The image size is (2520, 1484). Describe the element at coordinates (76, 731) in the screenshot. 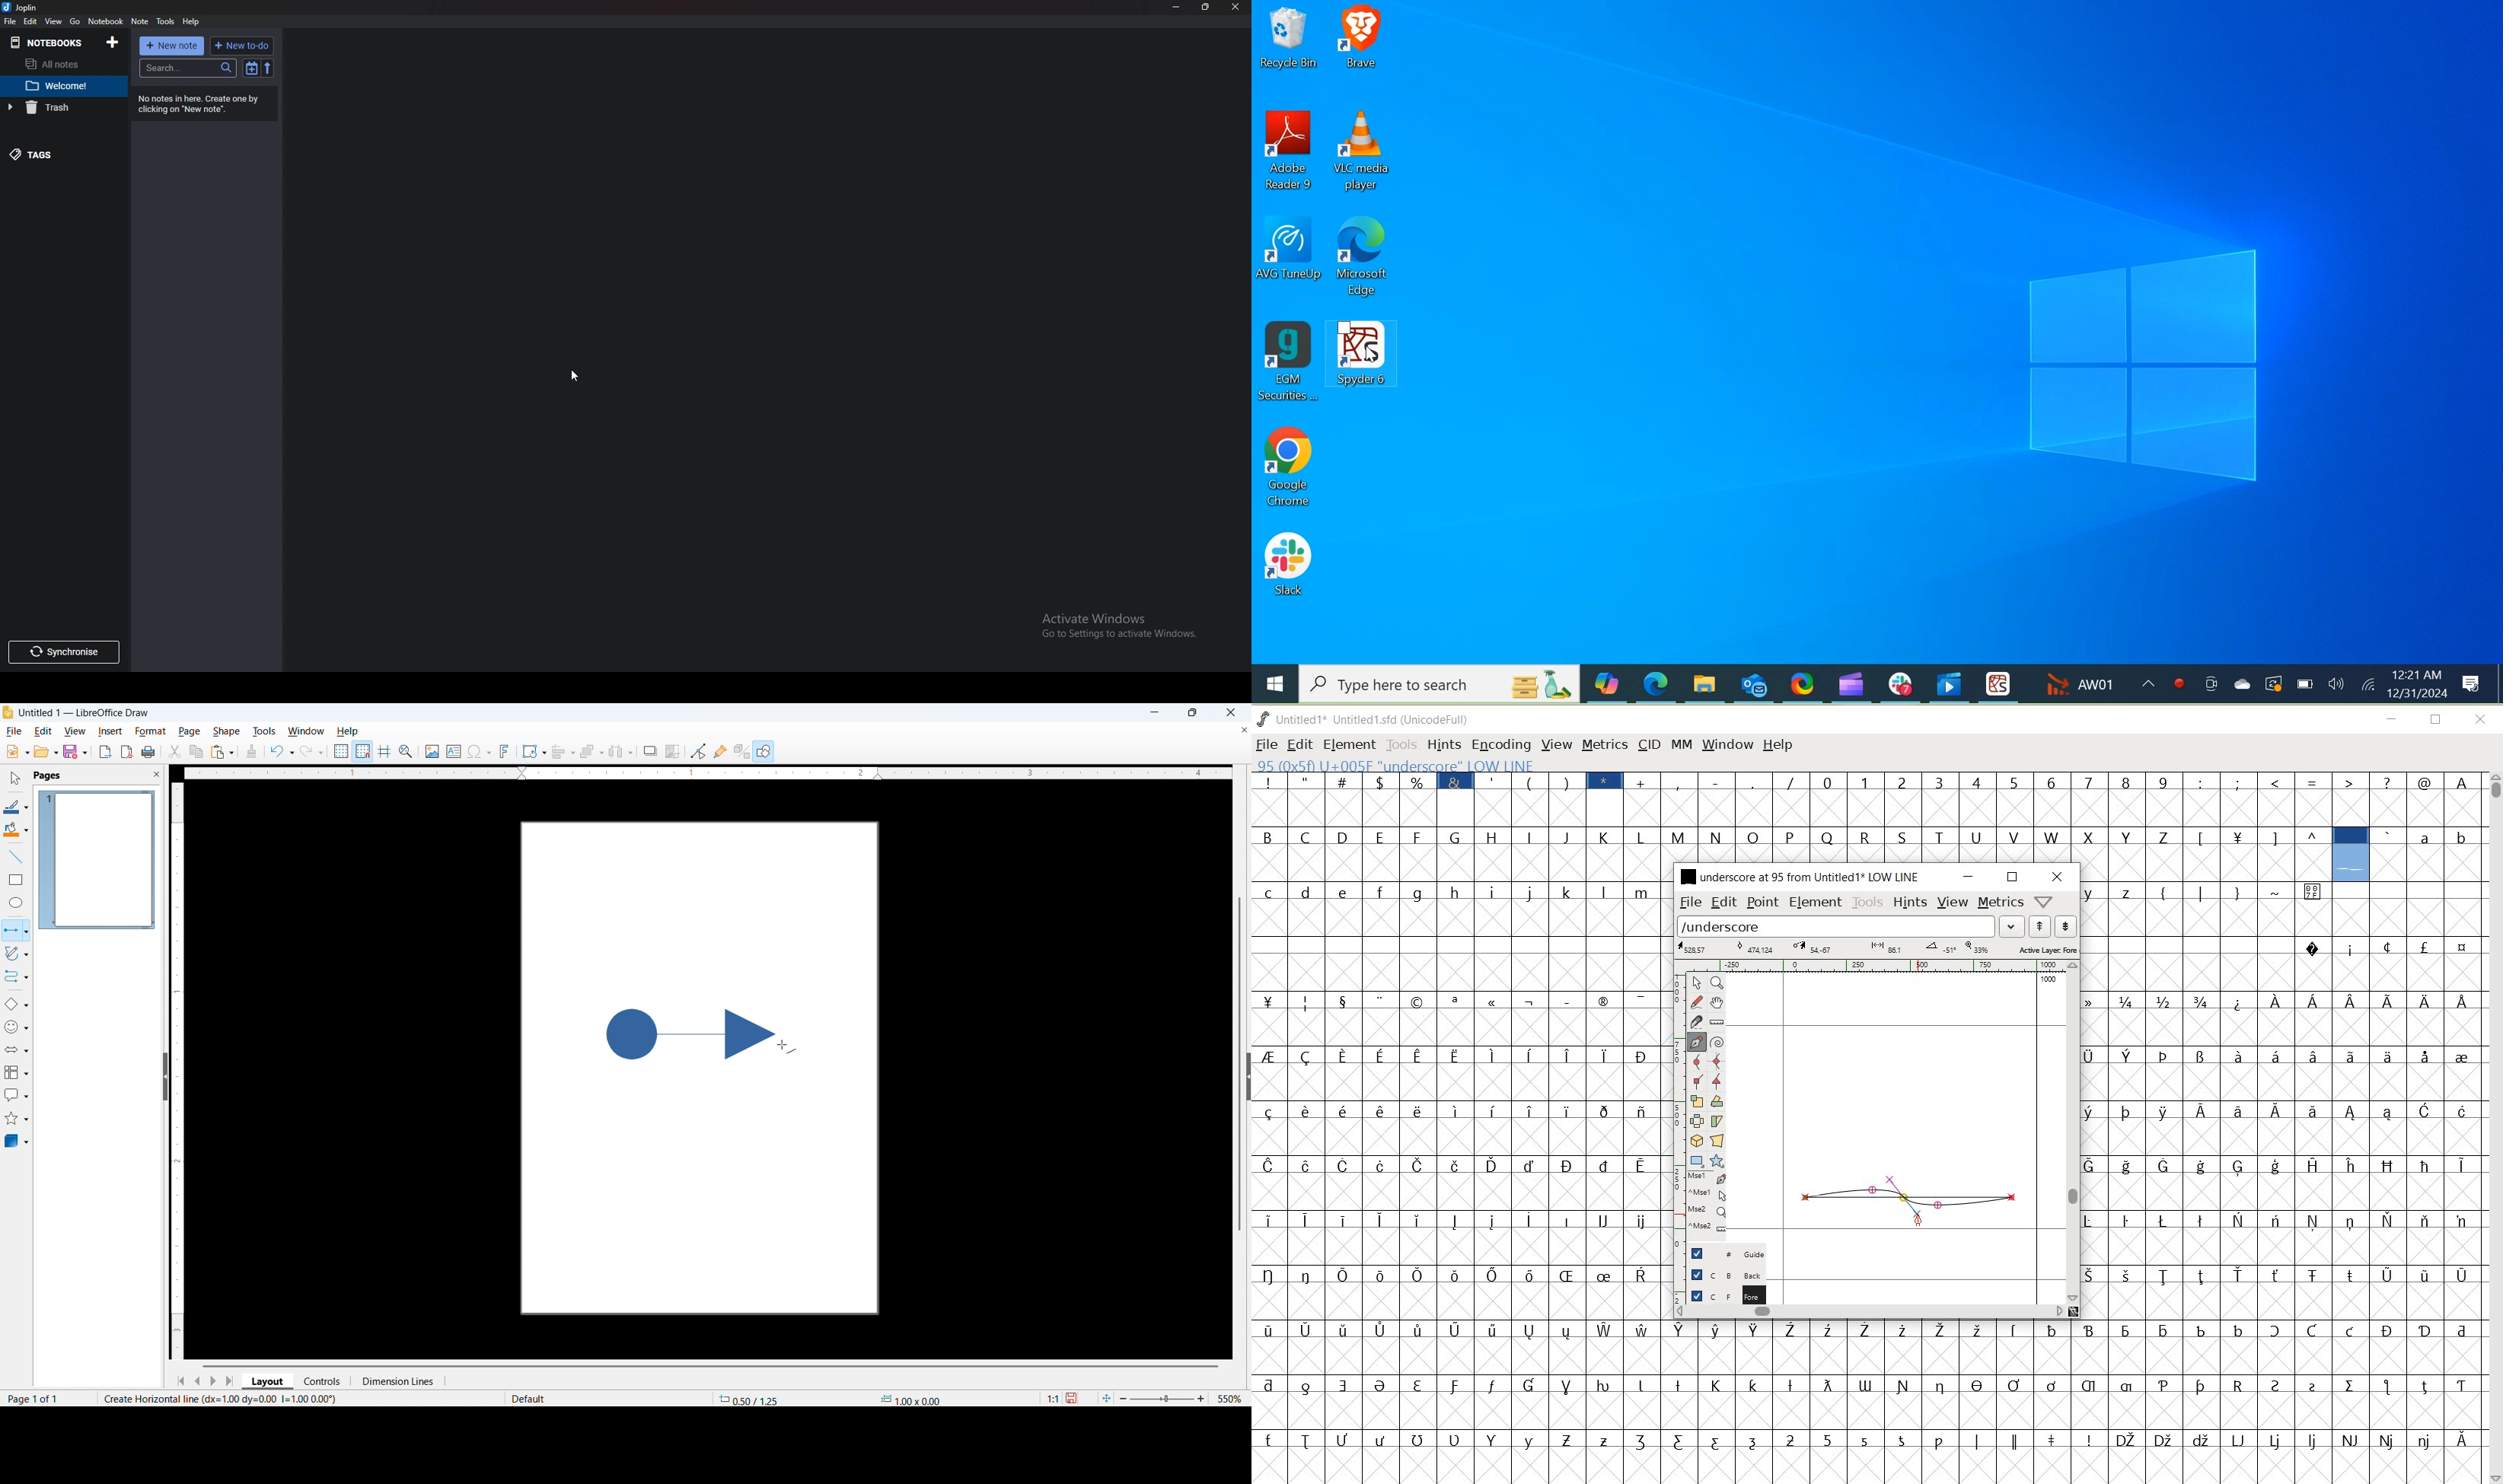

I see `View ` at that location.